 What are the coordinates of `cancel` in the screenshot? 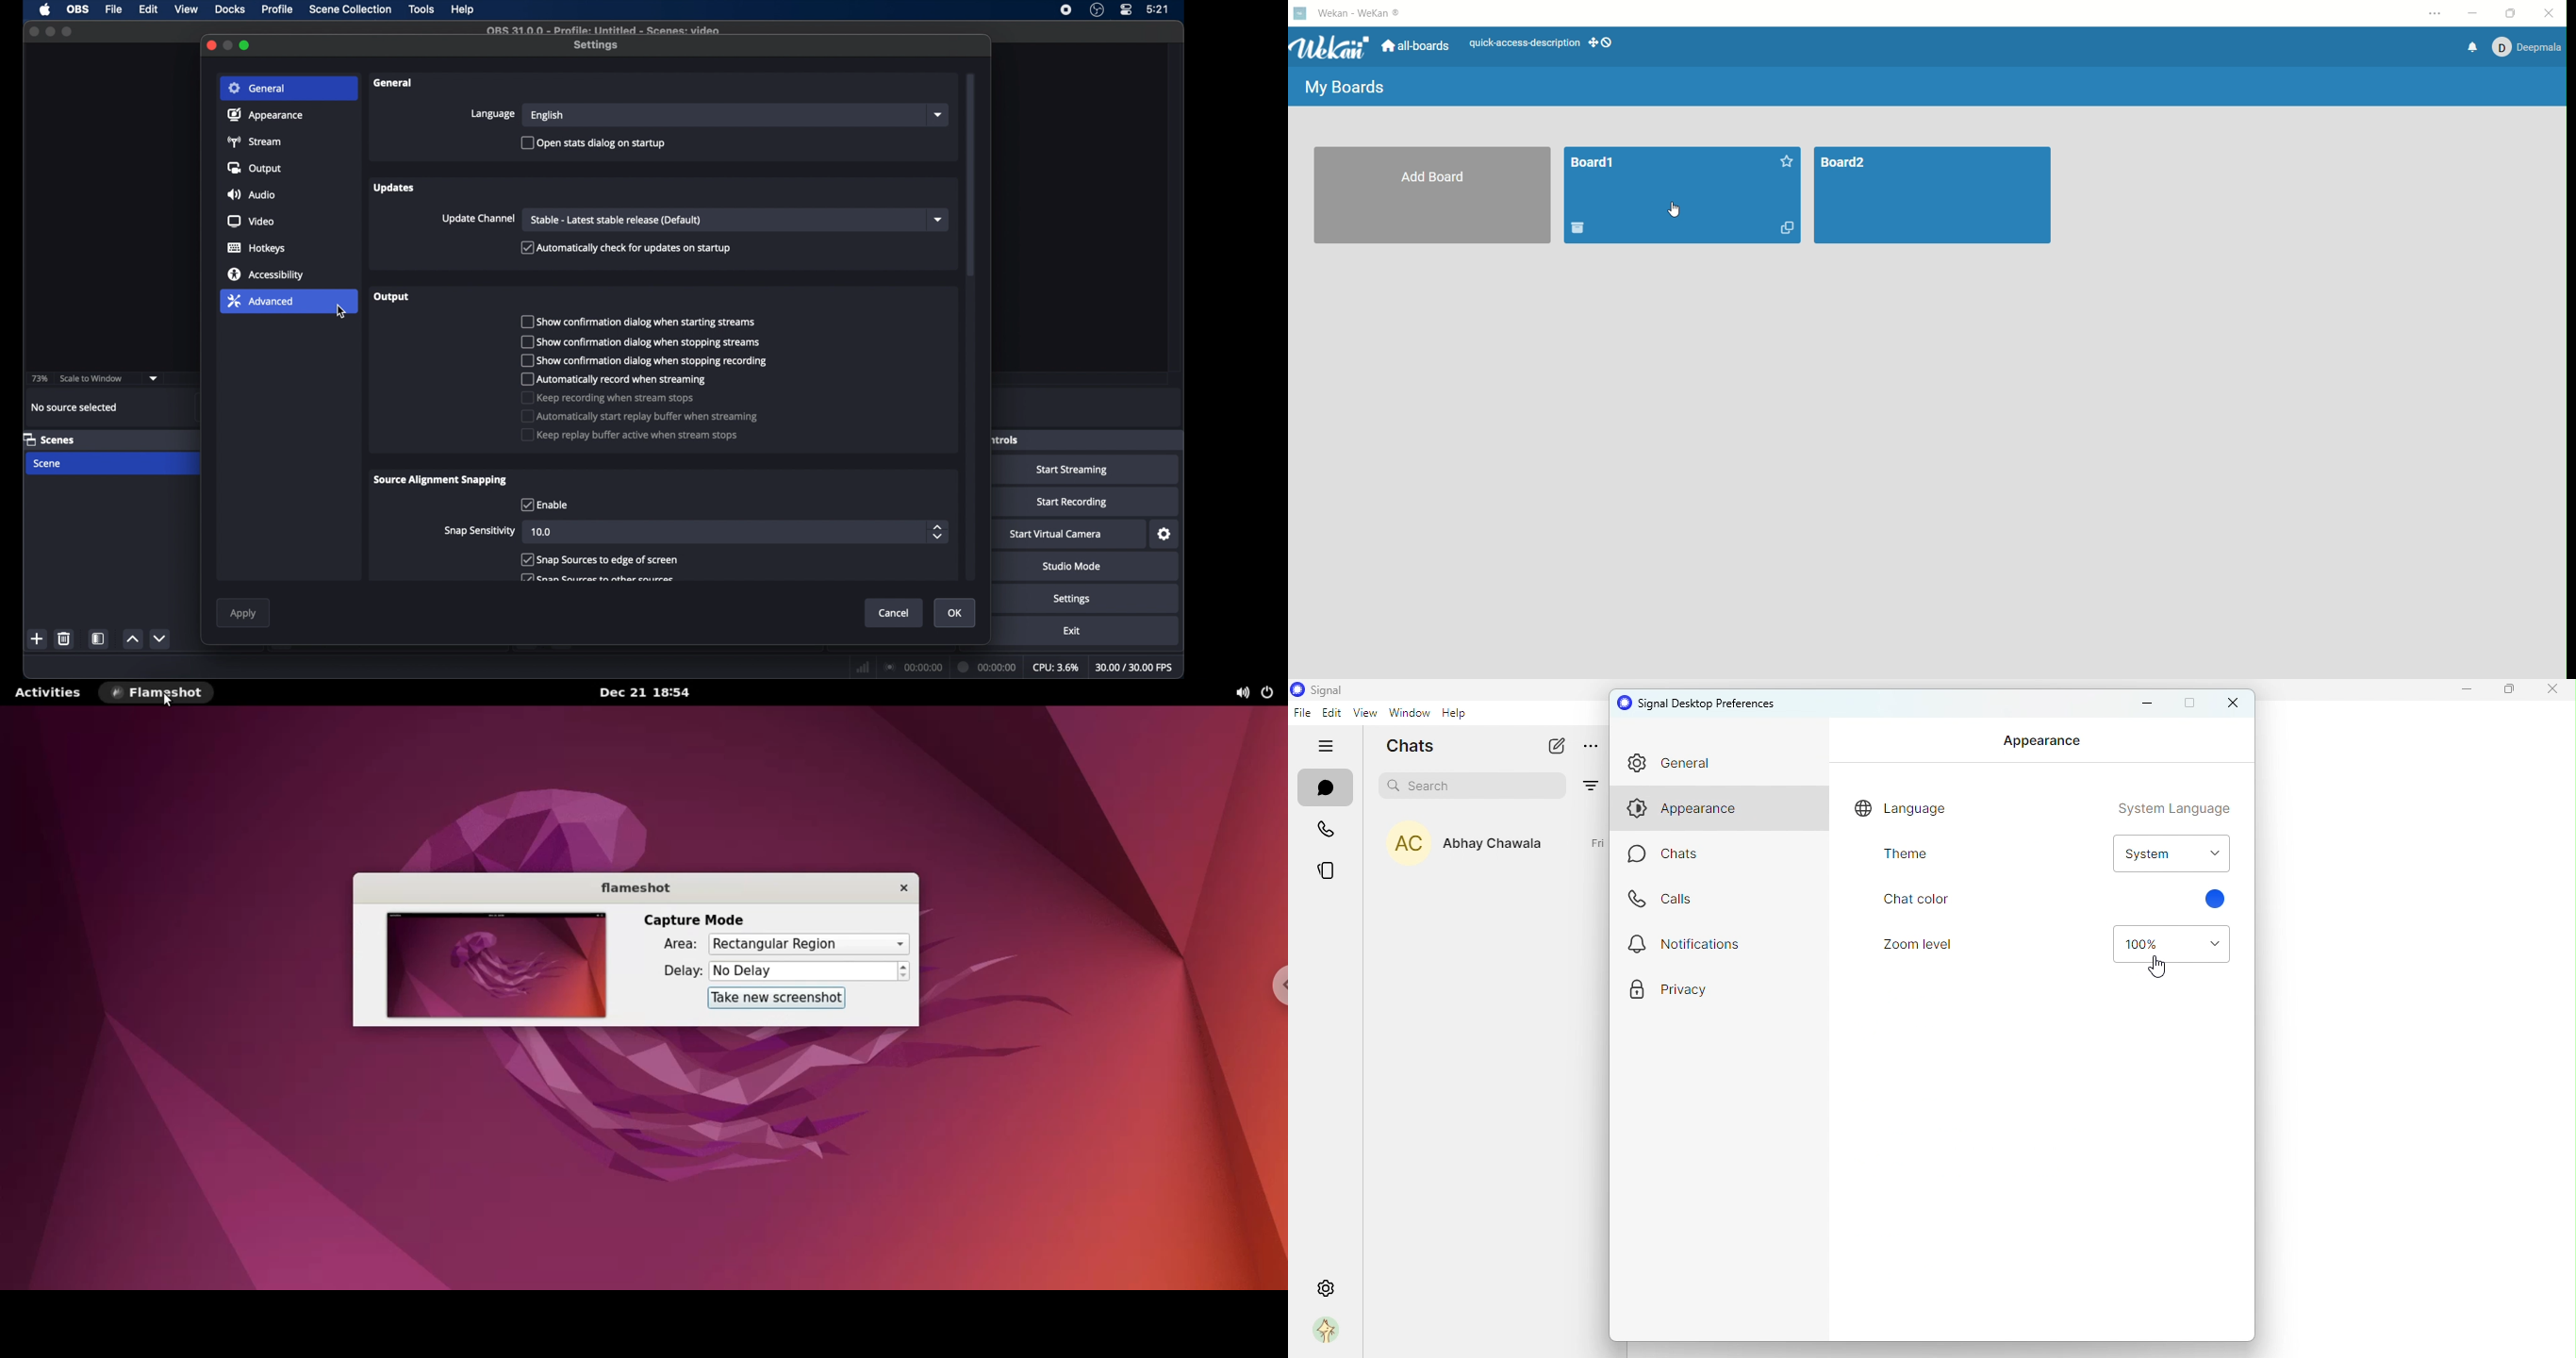 It's located at (894, 614).